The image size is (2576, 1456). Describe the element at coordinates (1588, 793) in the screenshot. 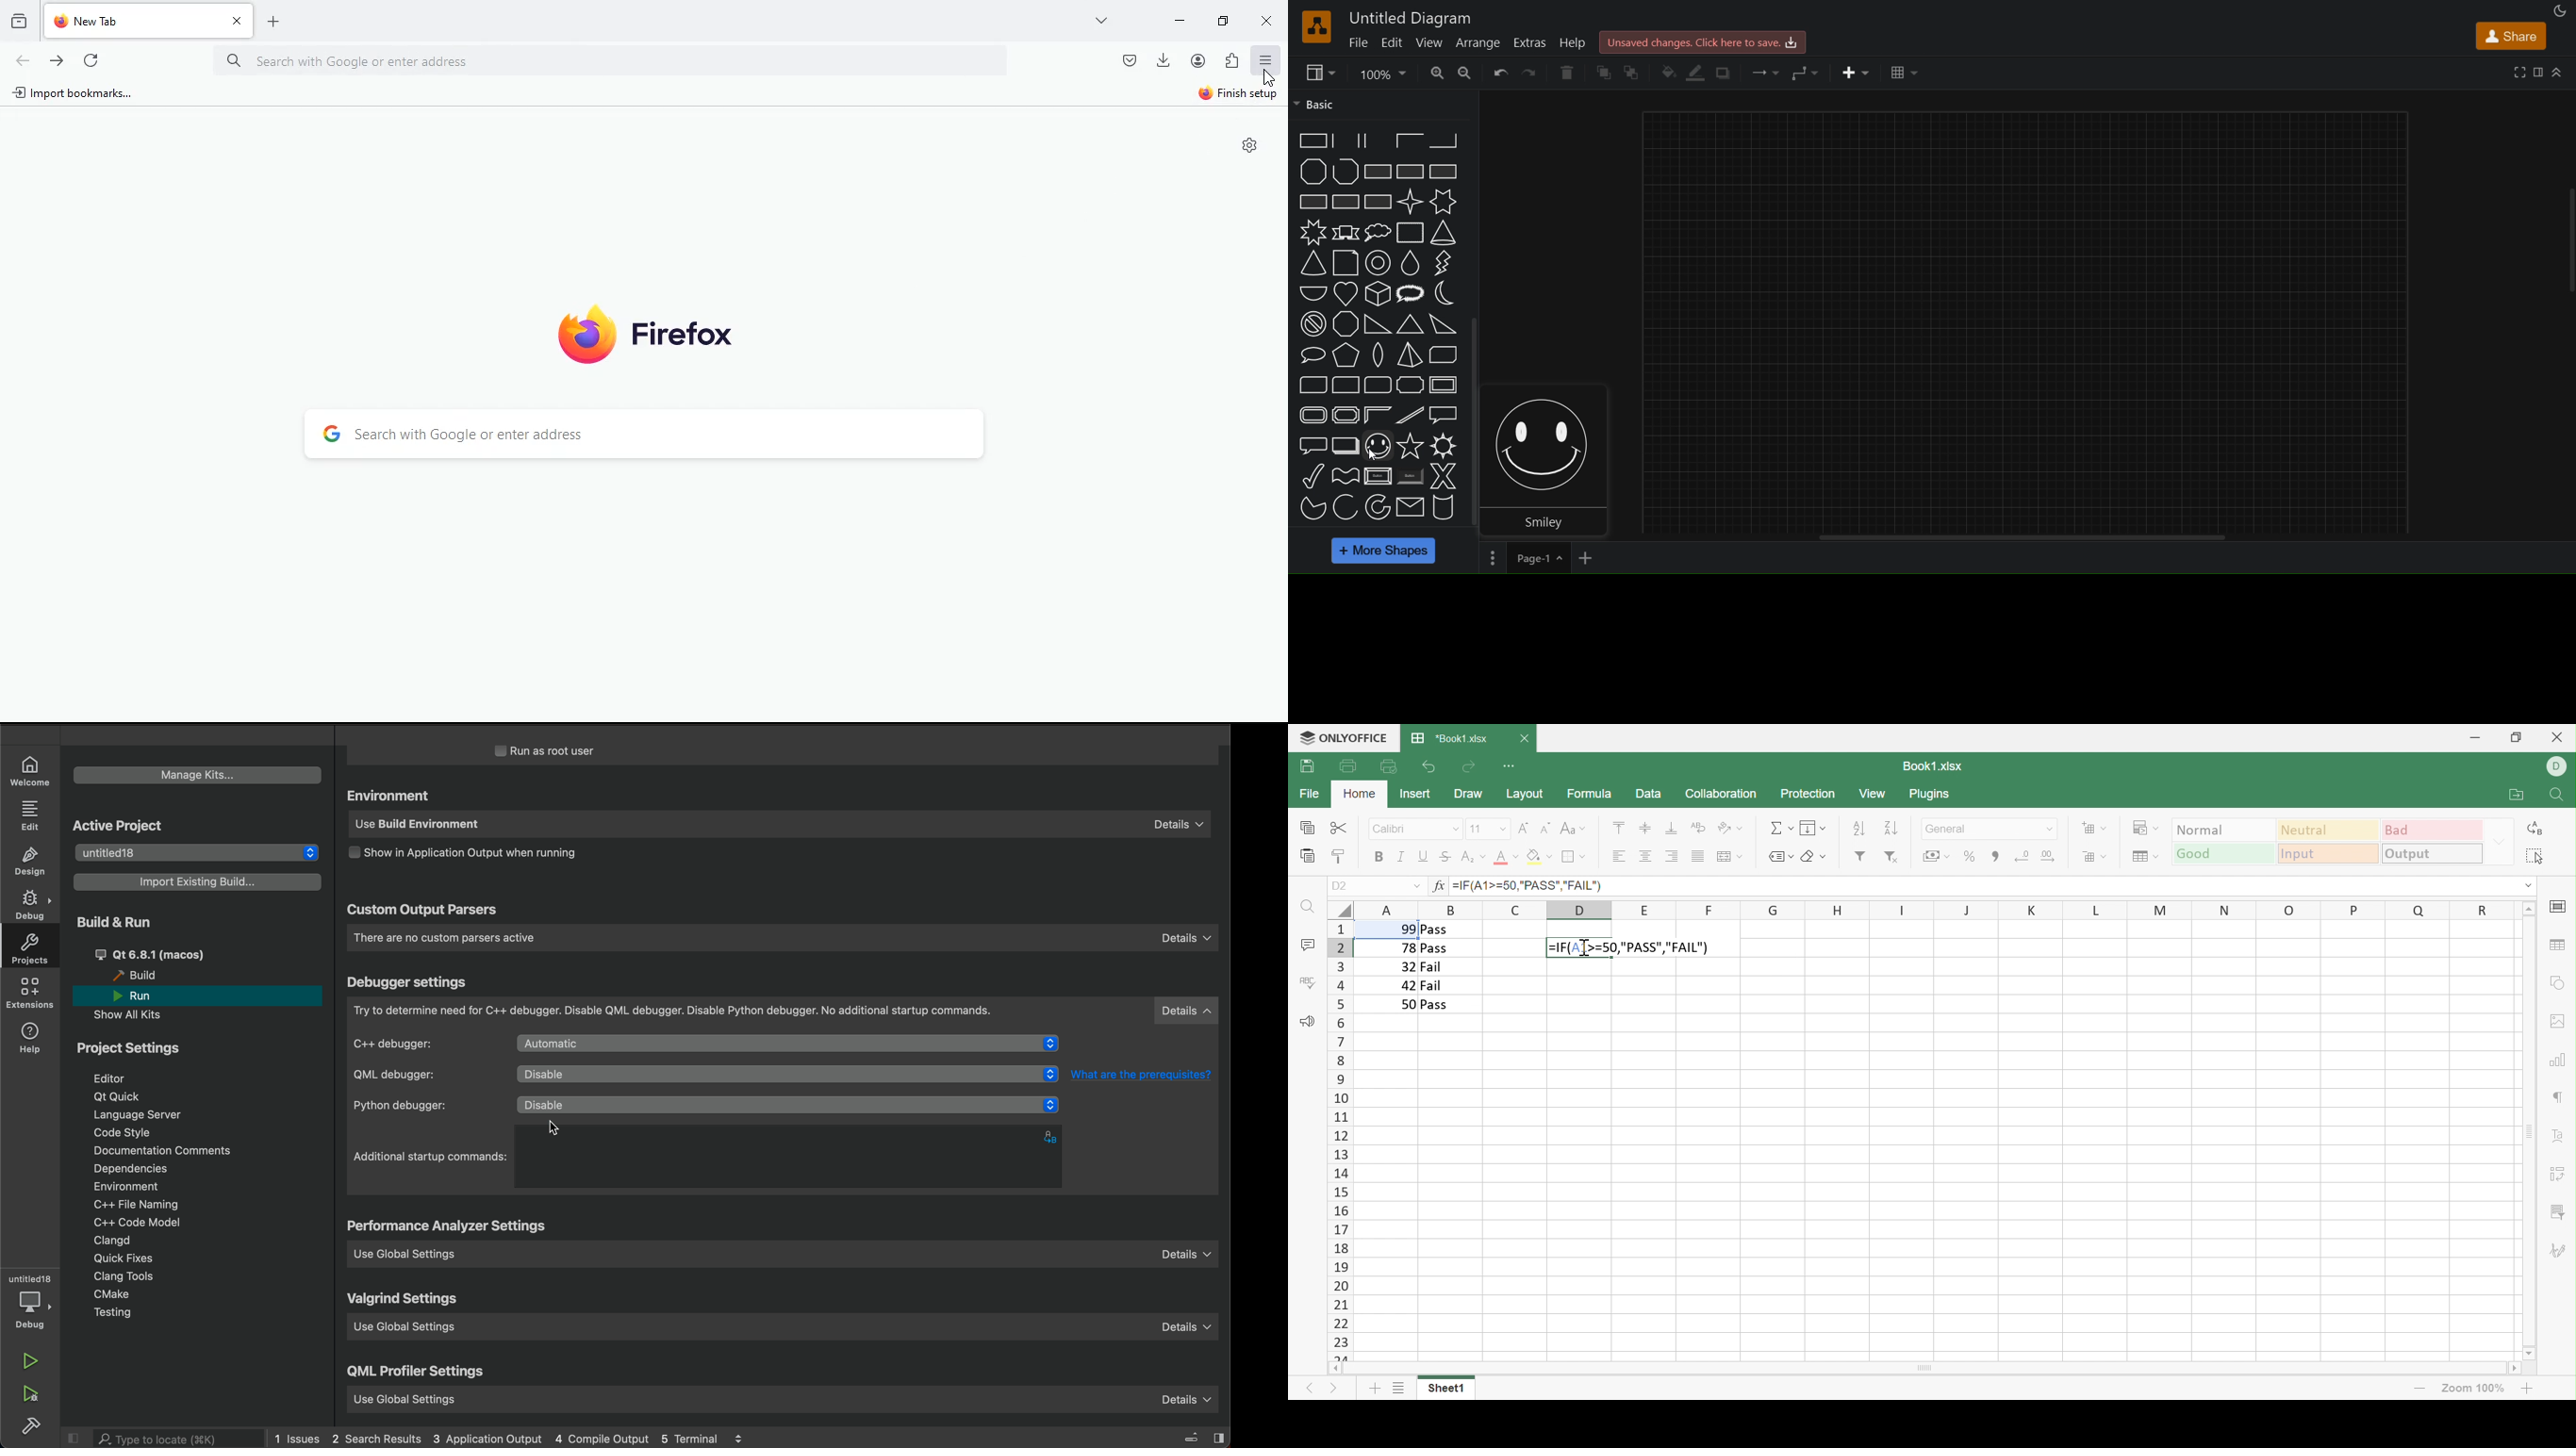

I see `Formula` at that location.